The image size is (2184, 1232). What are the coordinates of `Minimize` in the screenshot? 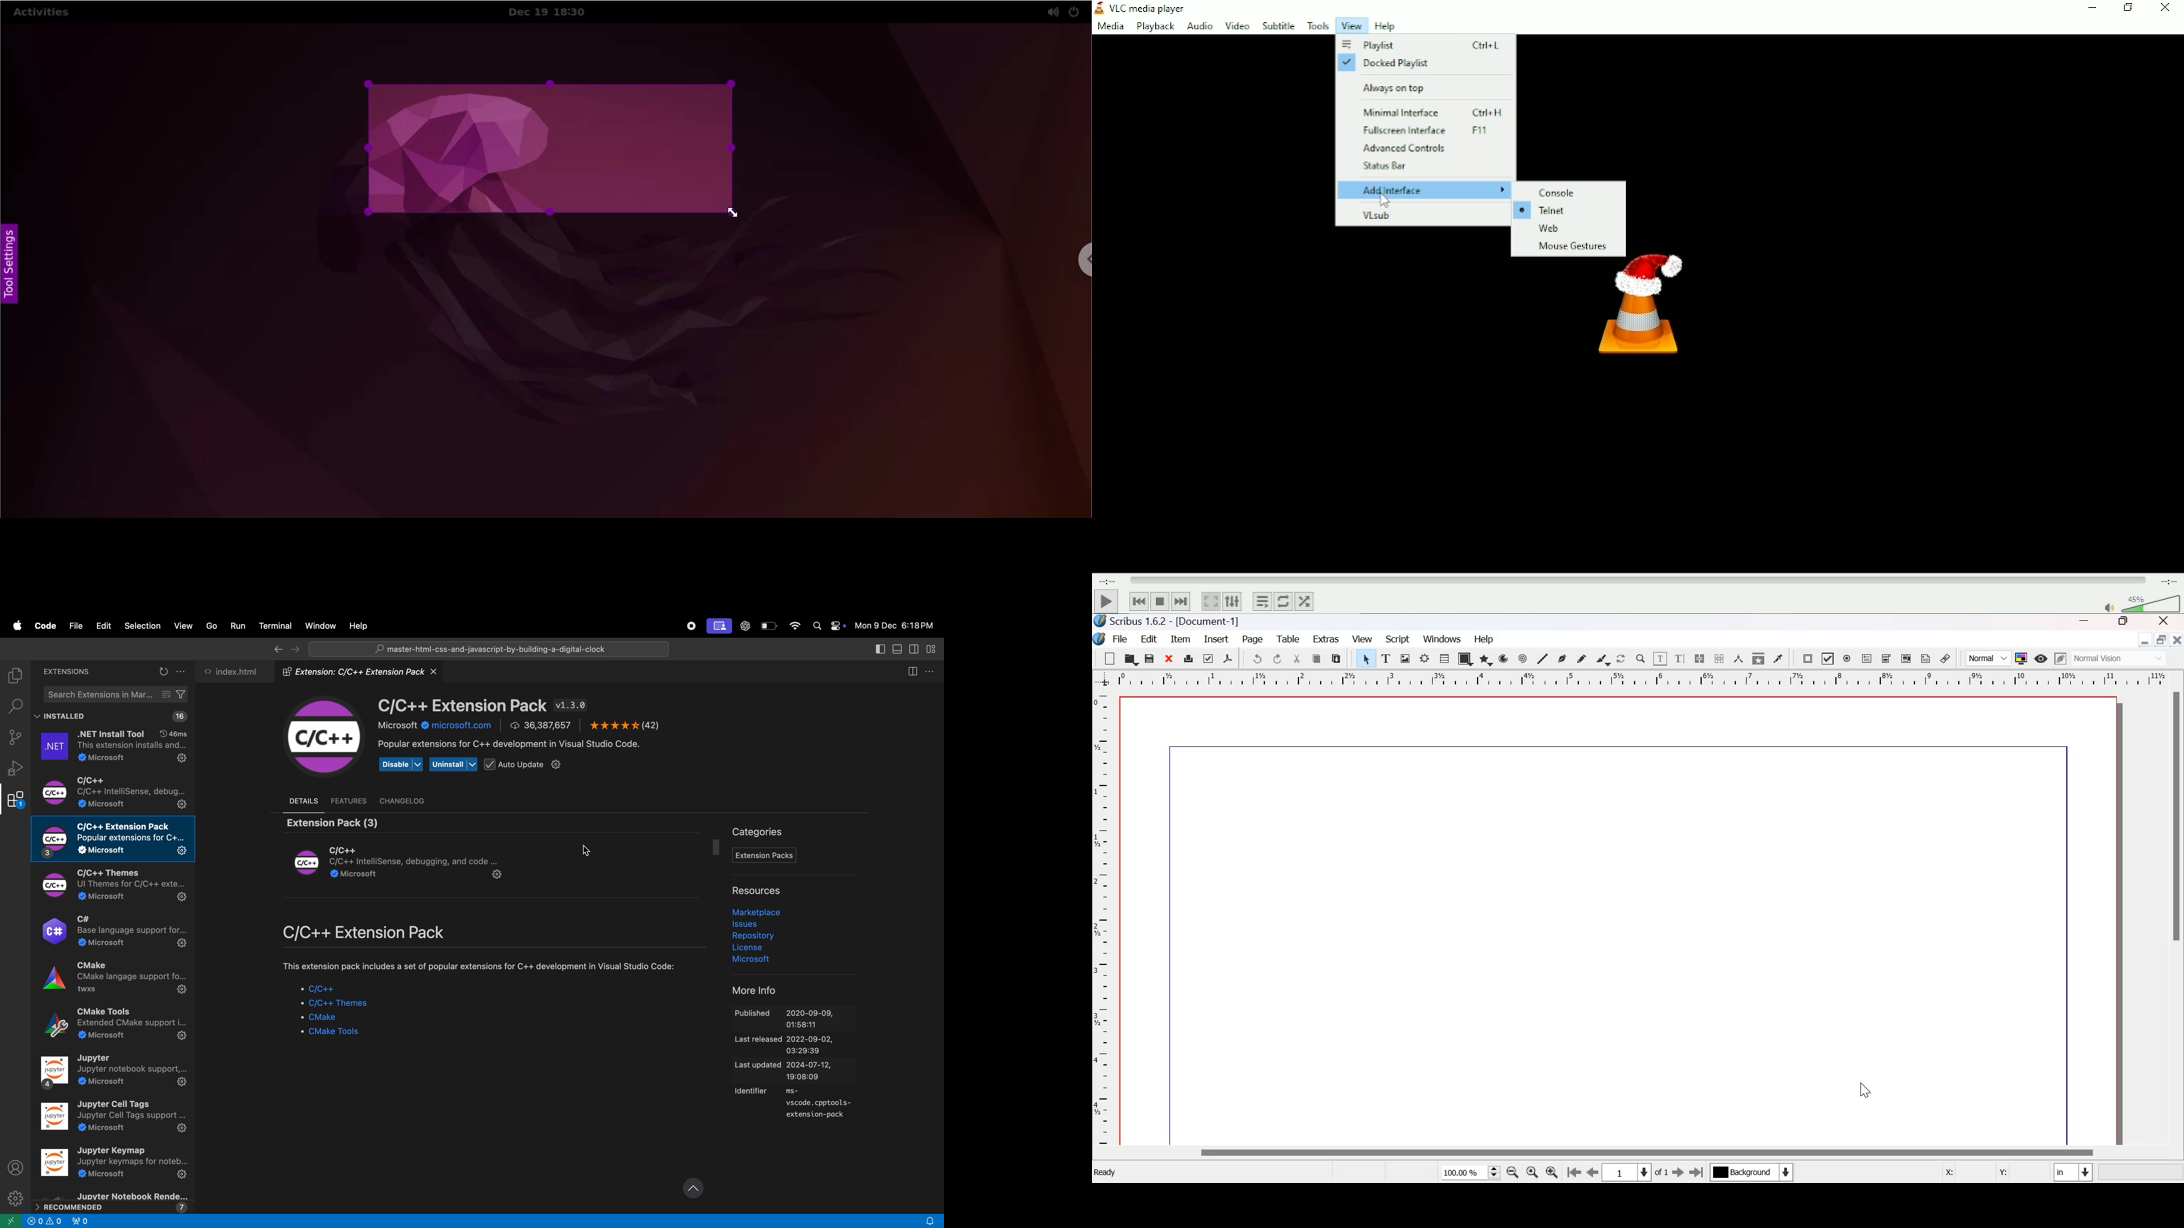 It's located at (2096, 8).